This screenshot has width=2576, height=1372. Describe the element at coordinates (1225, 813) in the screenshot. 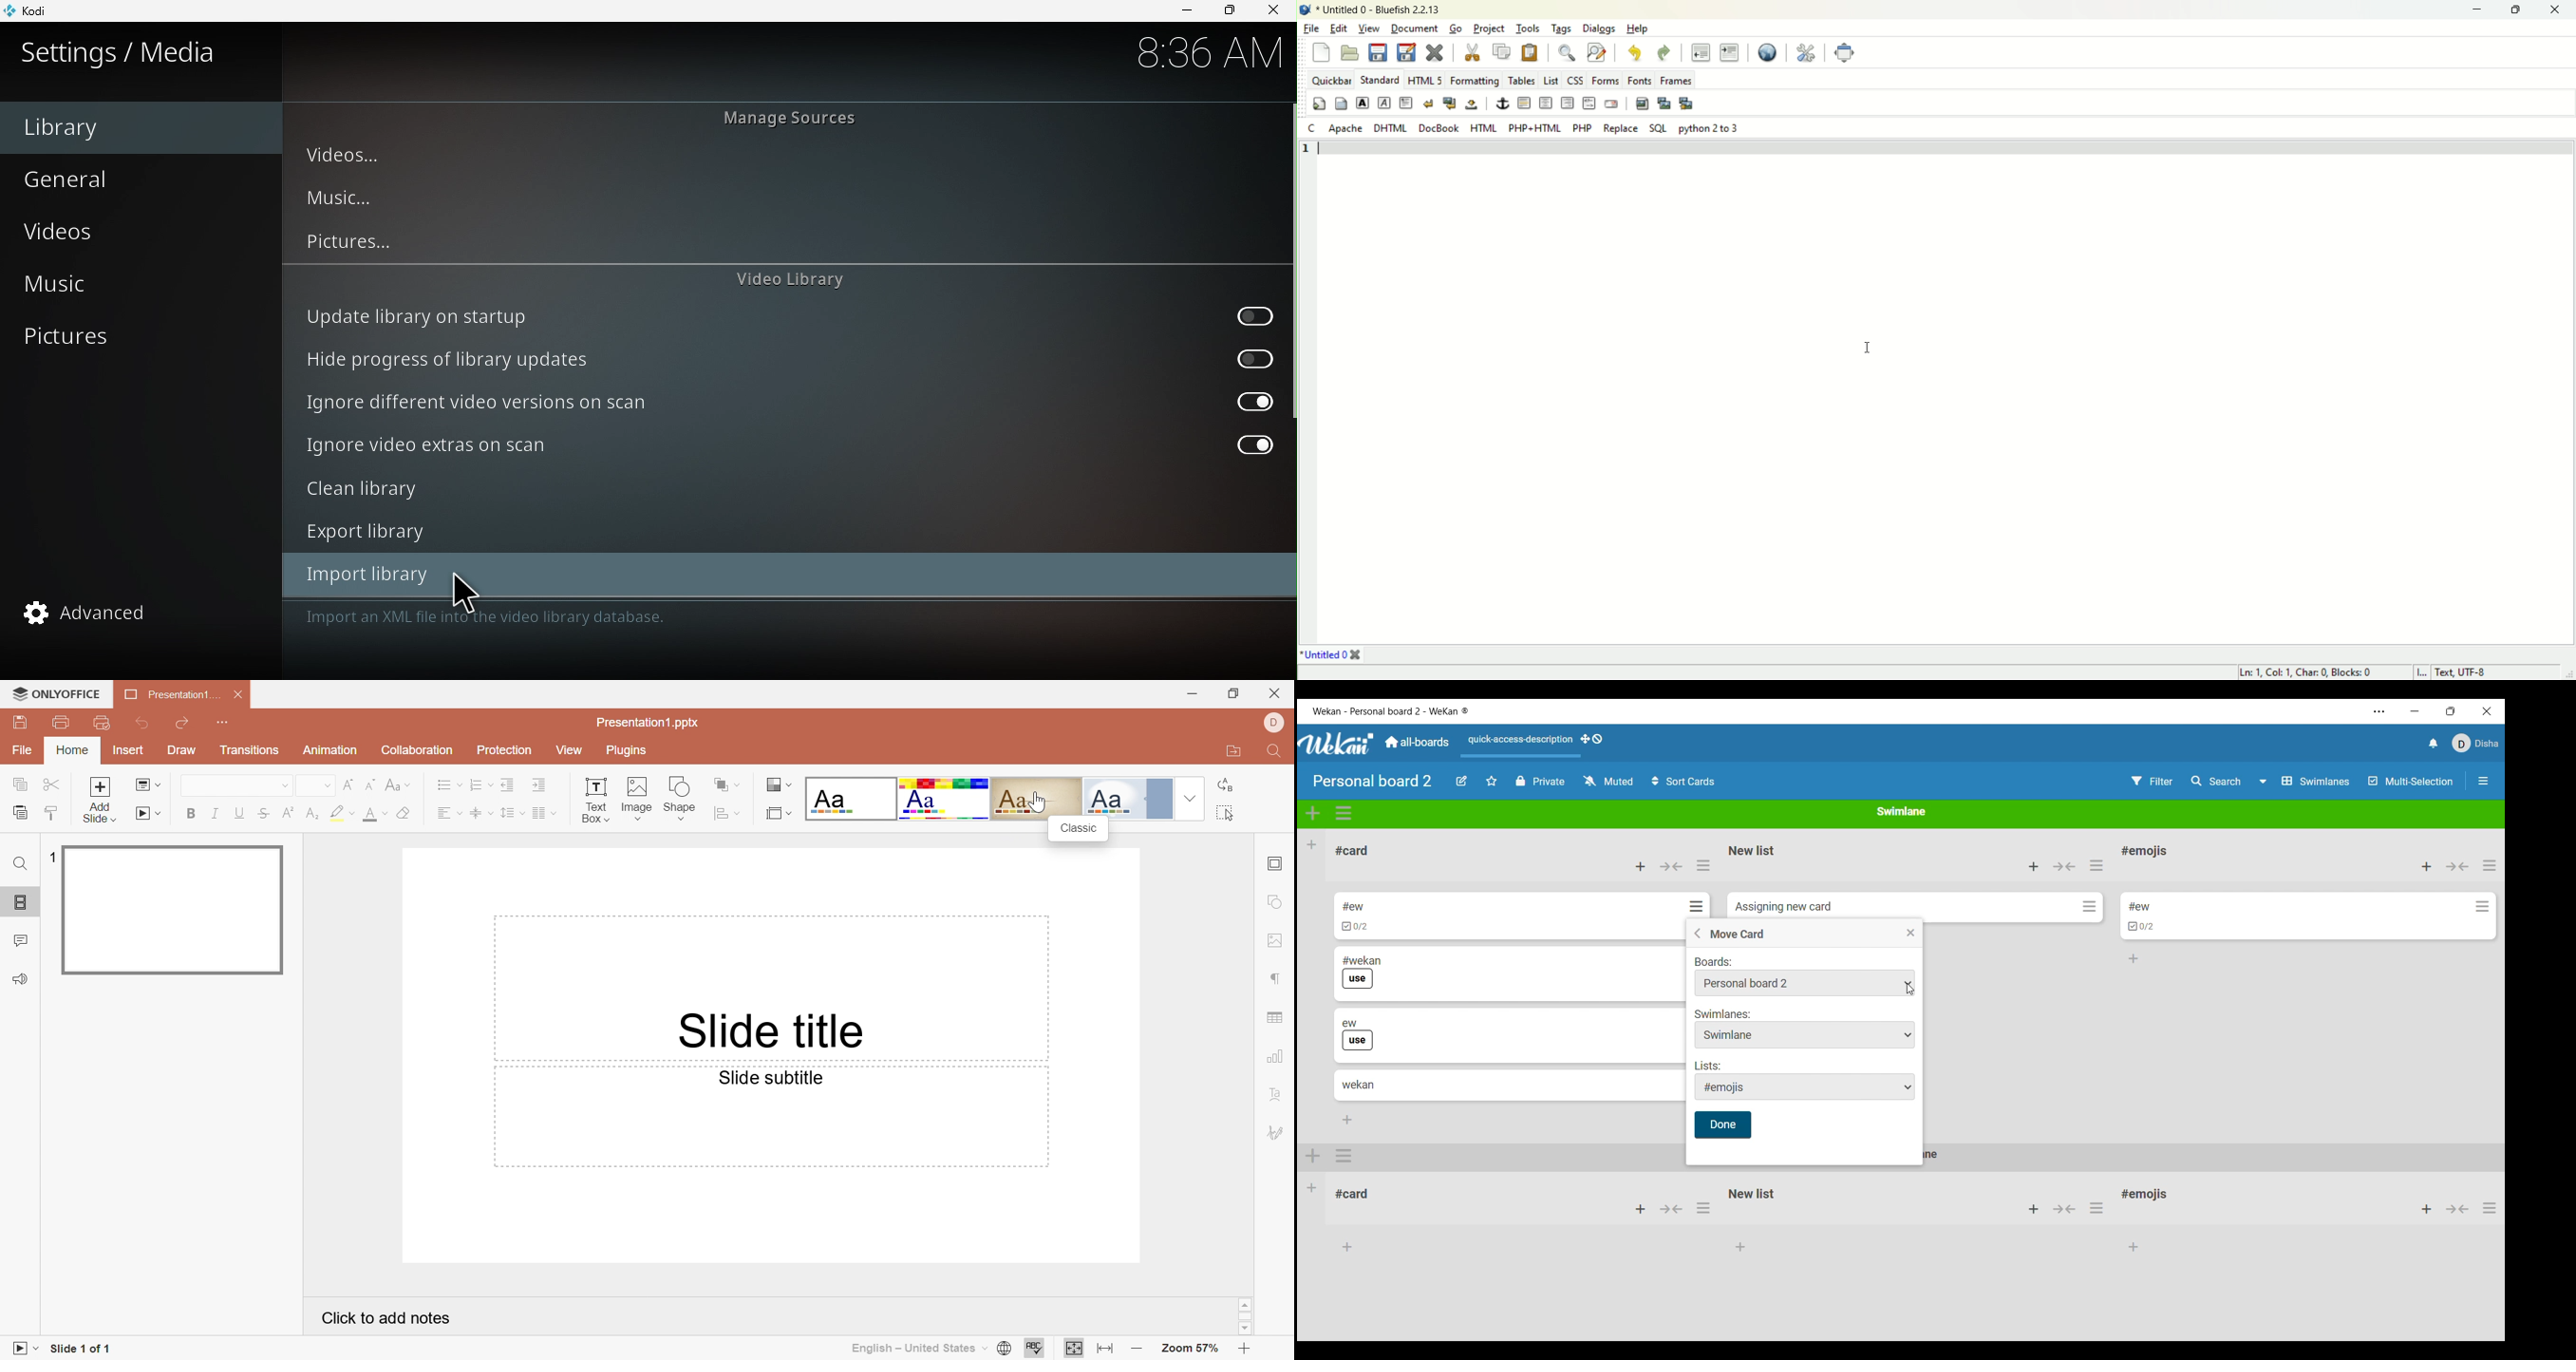

I see `Select all` at that location.